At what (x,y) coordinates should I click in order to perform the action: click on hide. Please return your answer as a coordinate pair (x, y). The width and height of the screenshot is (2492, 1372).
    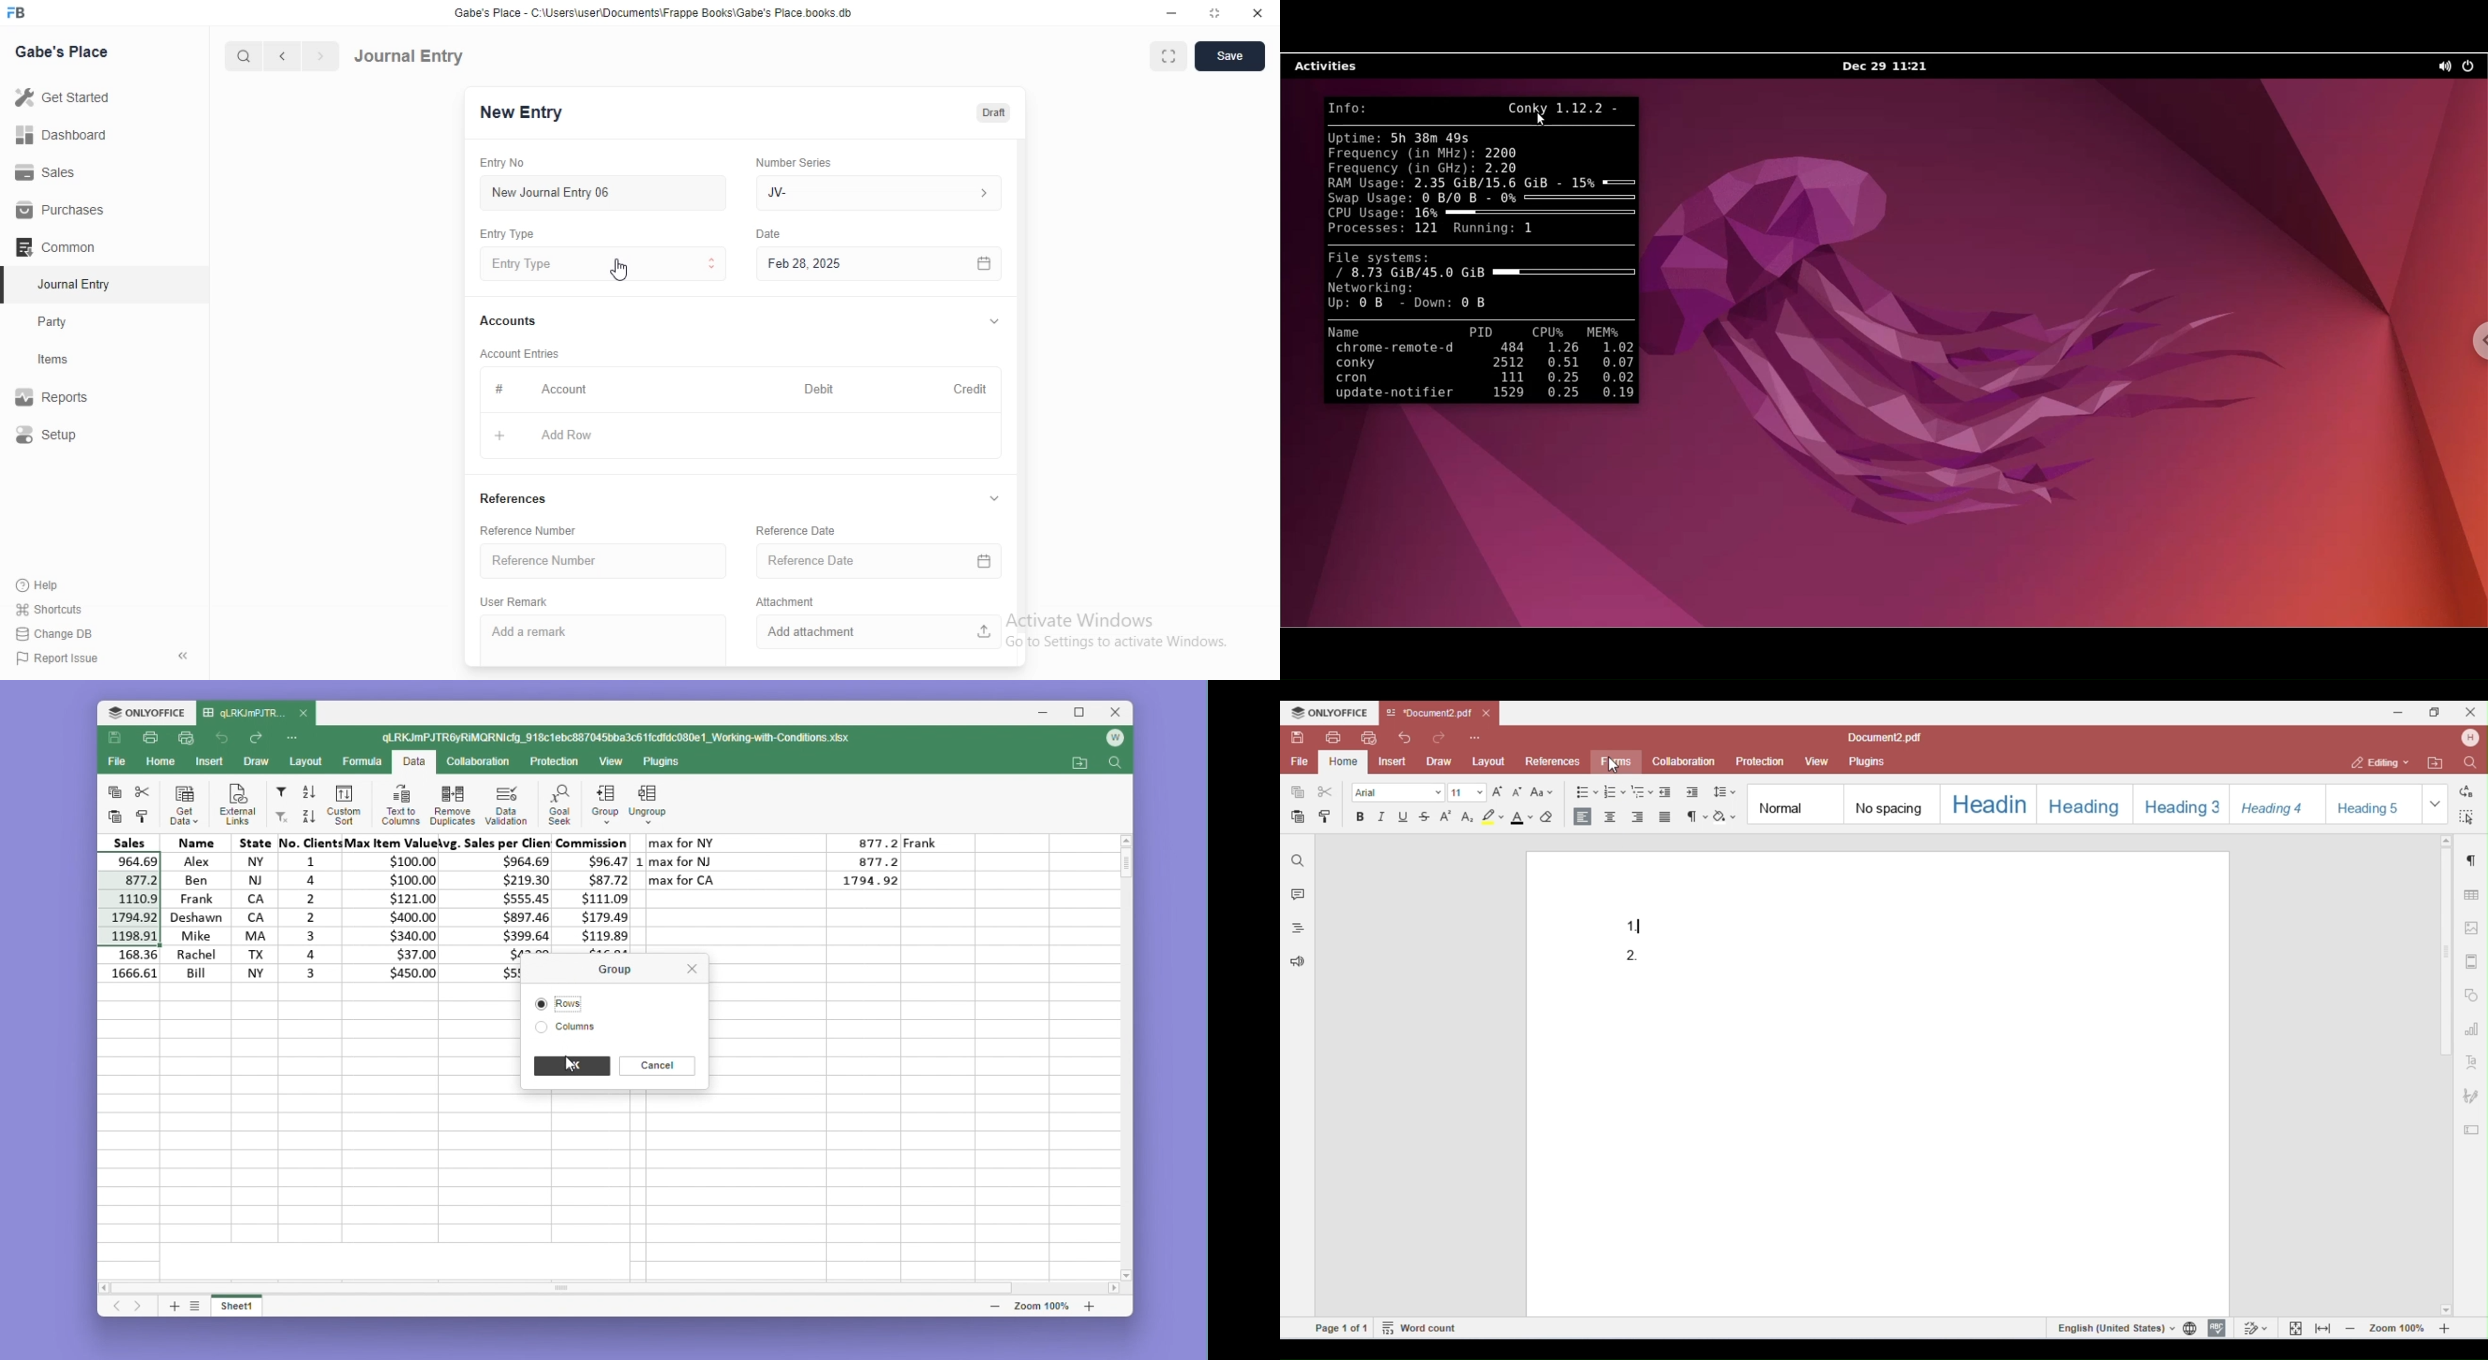
    Looking at the image, I should click on (179, 657).